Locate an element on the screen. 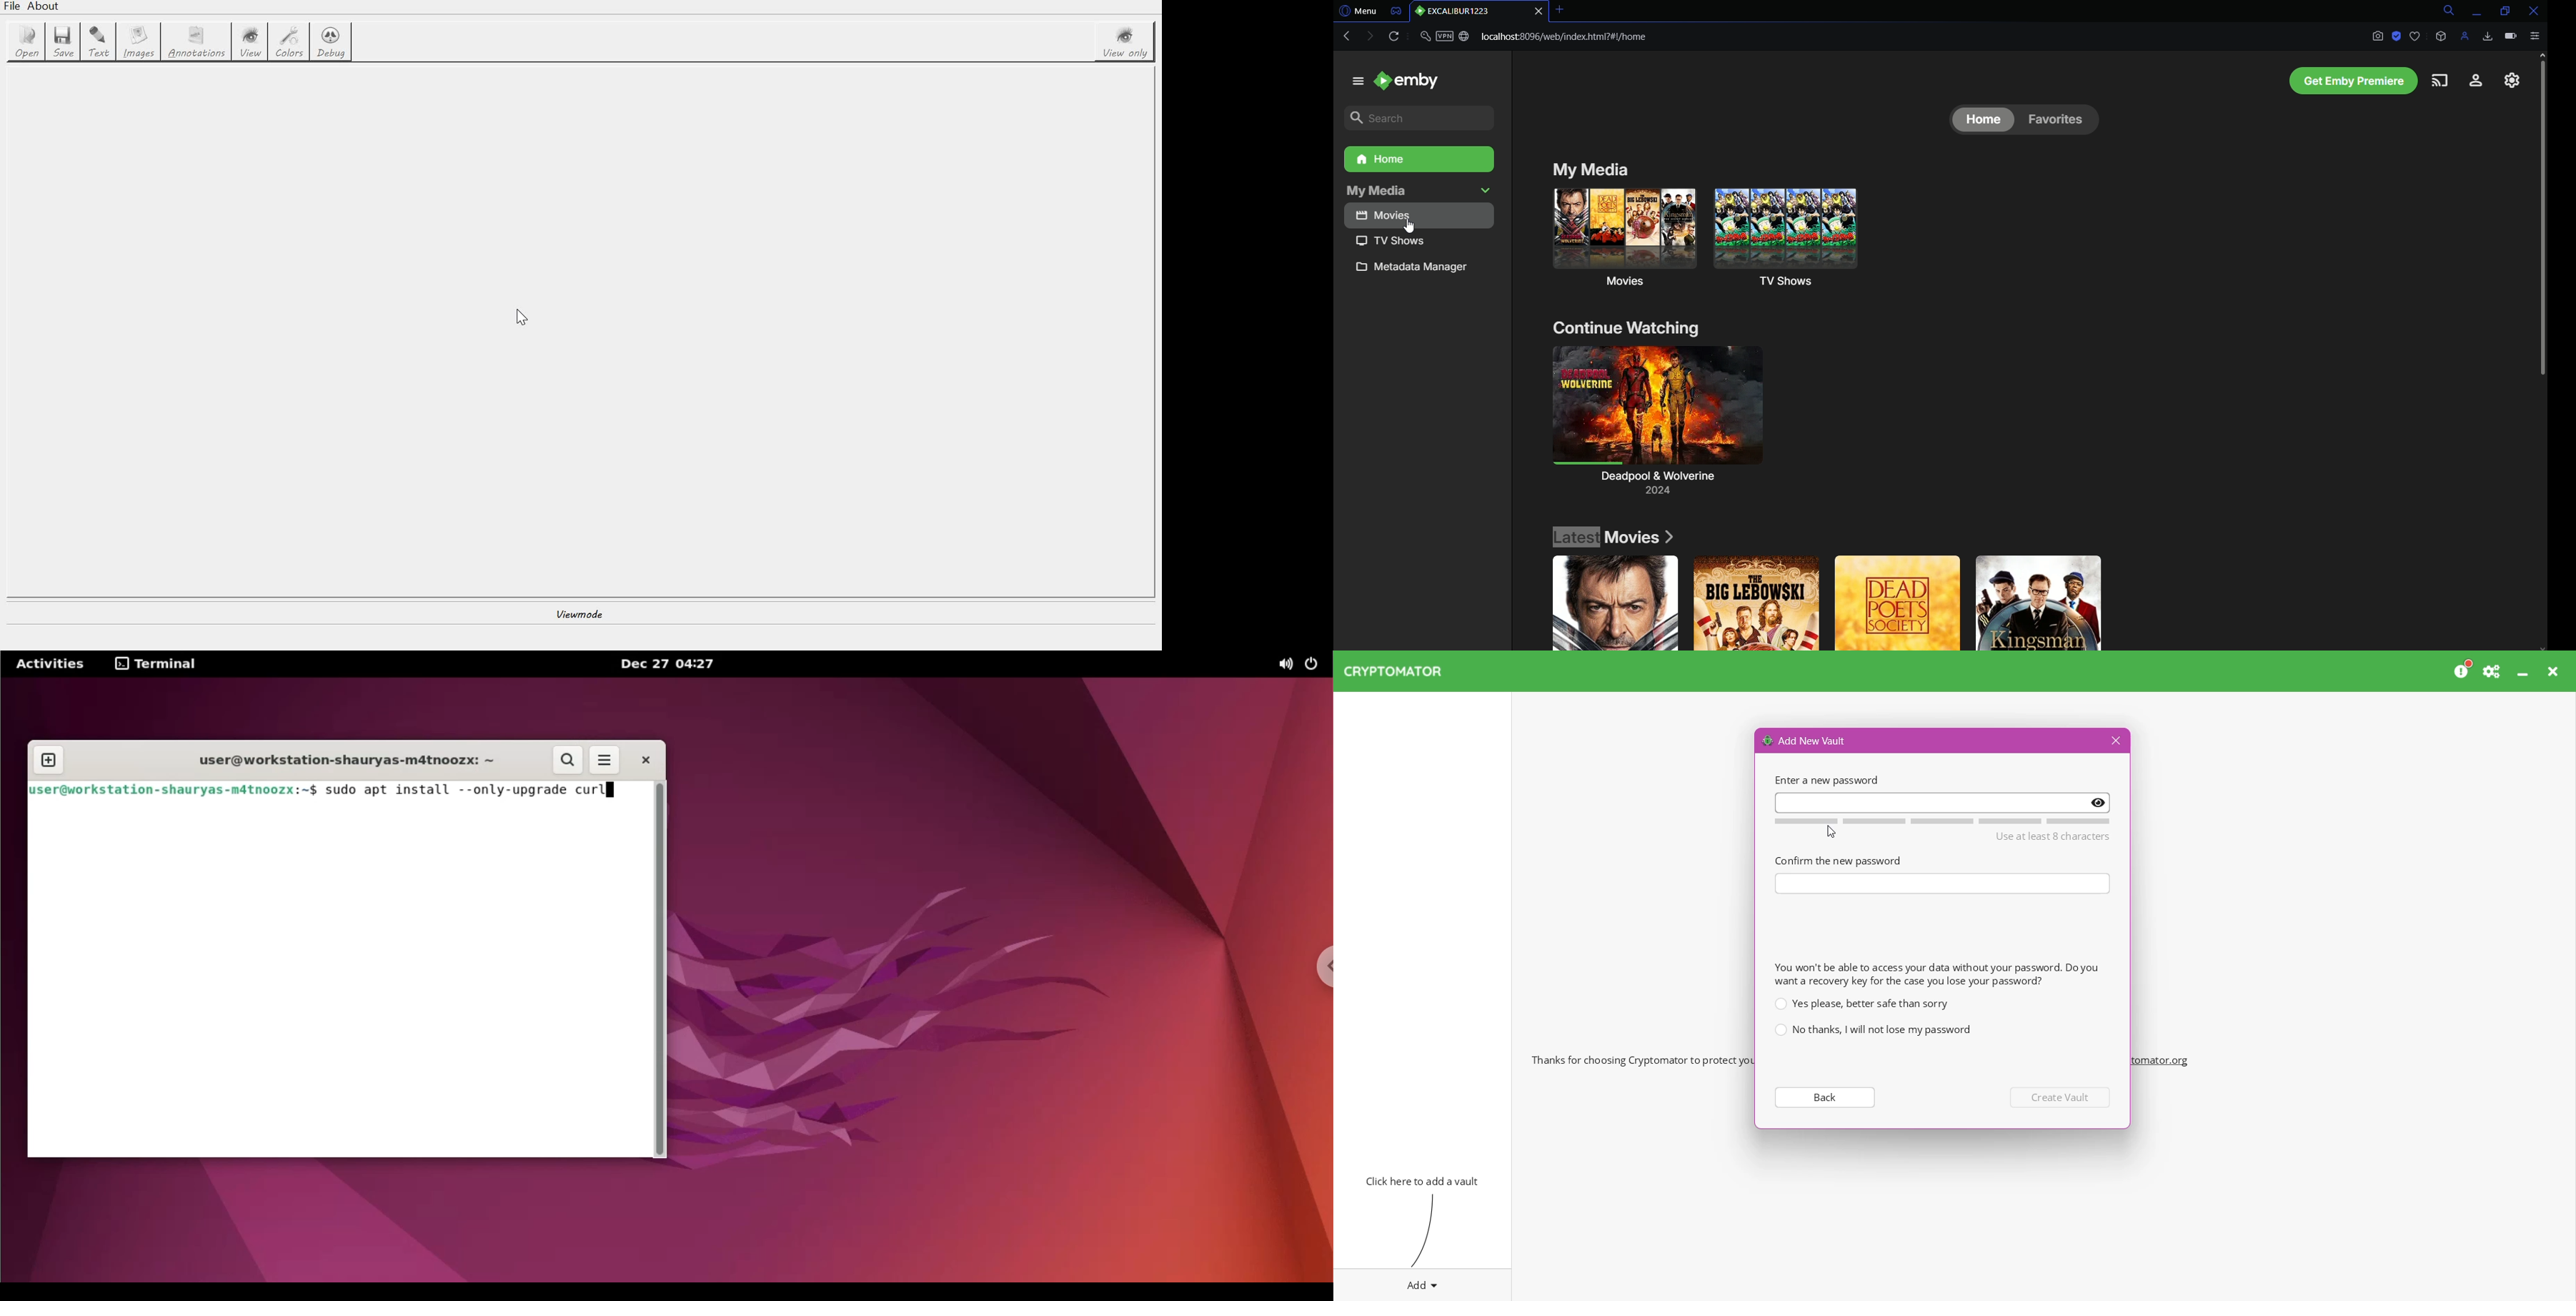 The height and width of the screenshot is (1316, 2576). Confirm the new password is located at coordinates (1838, 860).